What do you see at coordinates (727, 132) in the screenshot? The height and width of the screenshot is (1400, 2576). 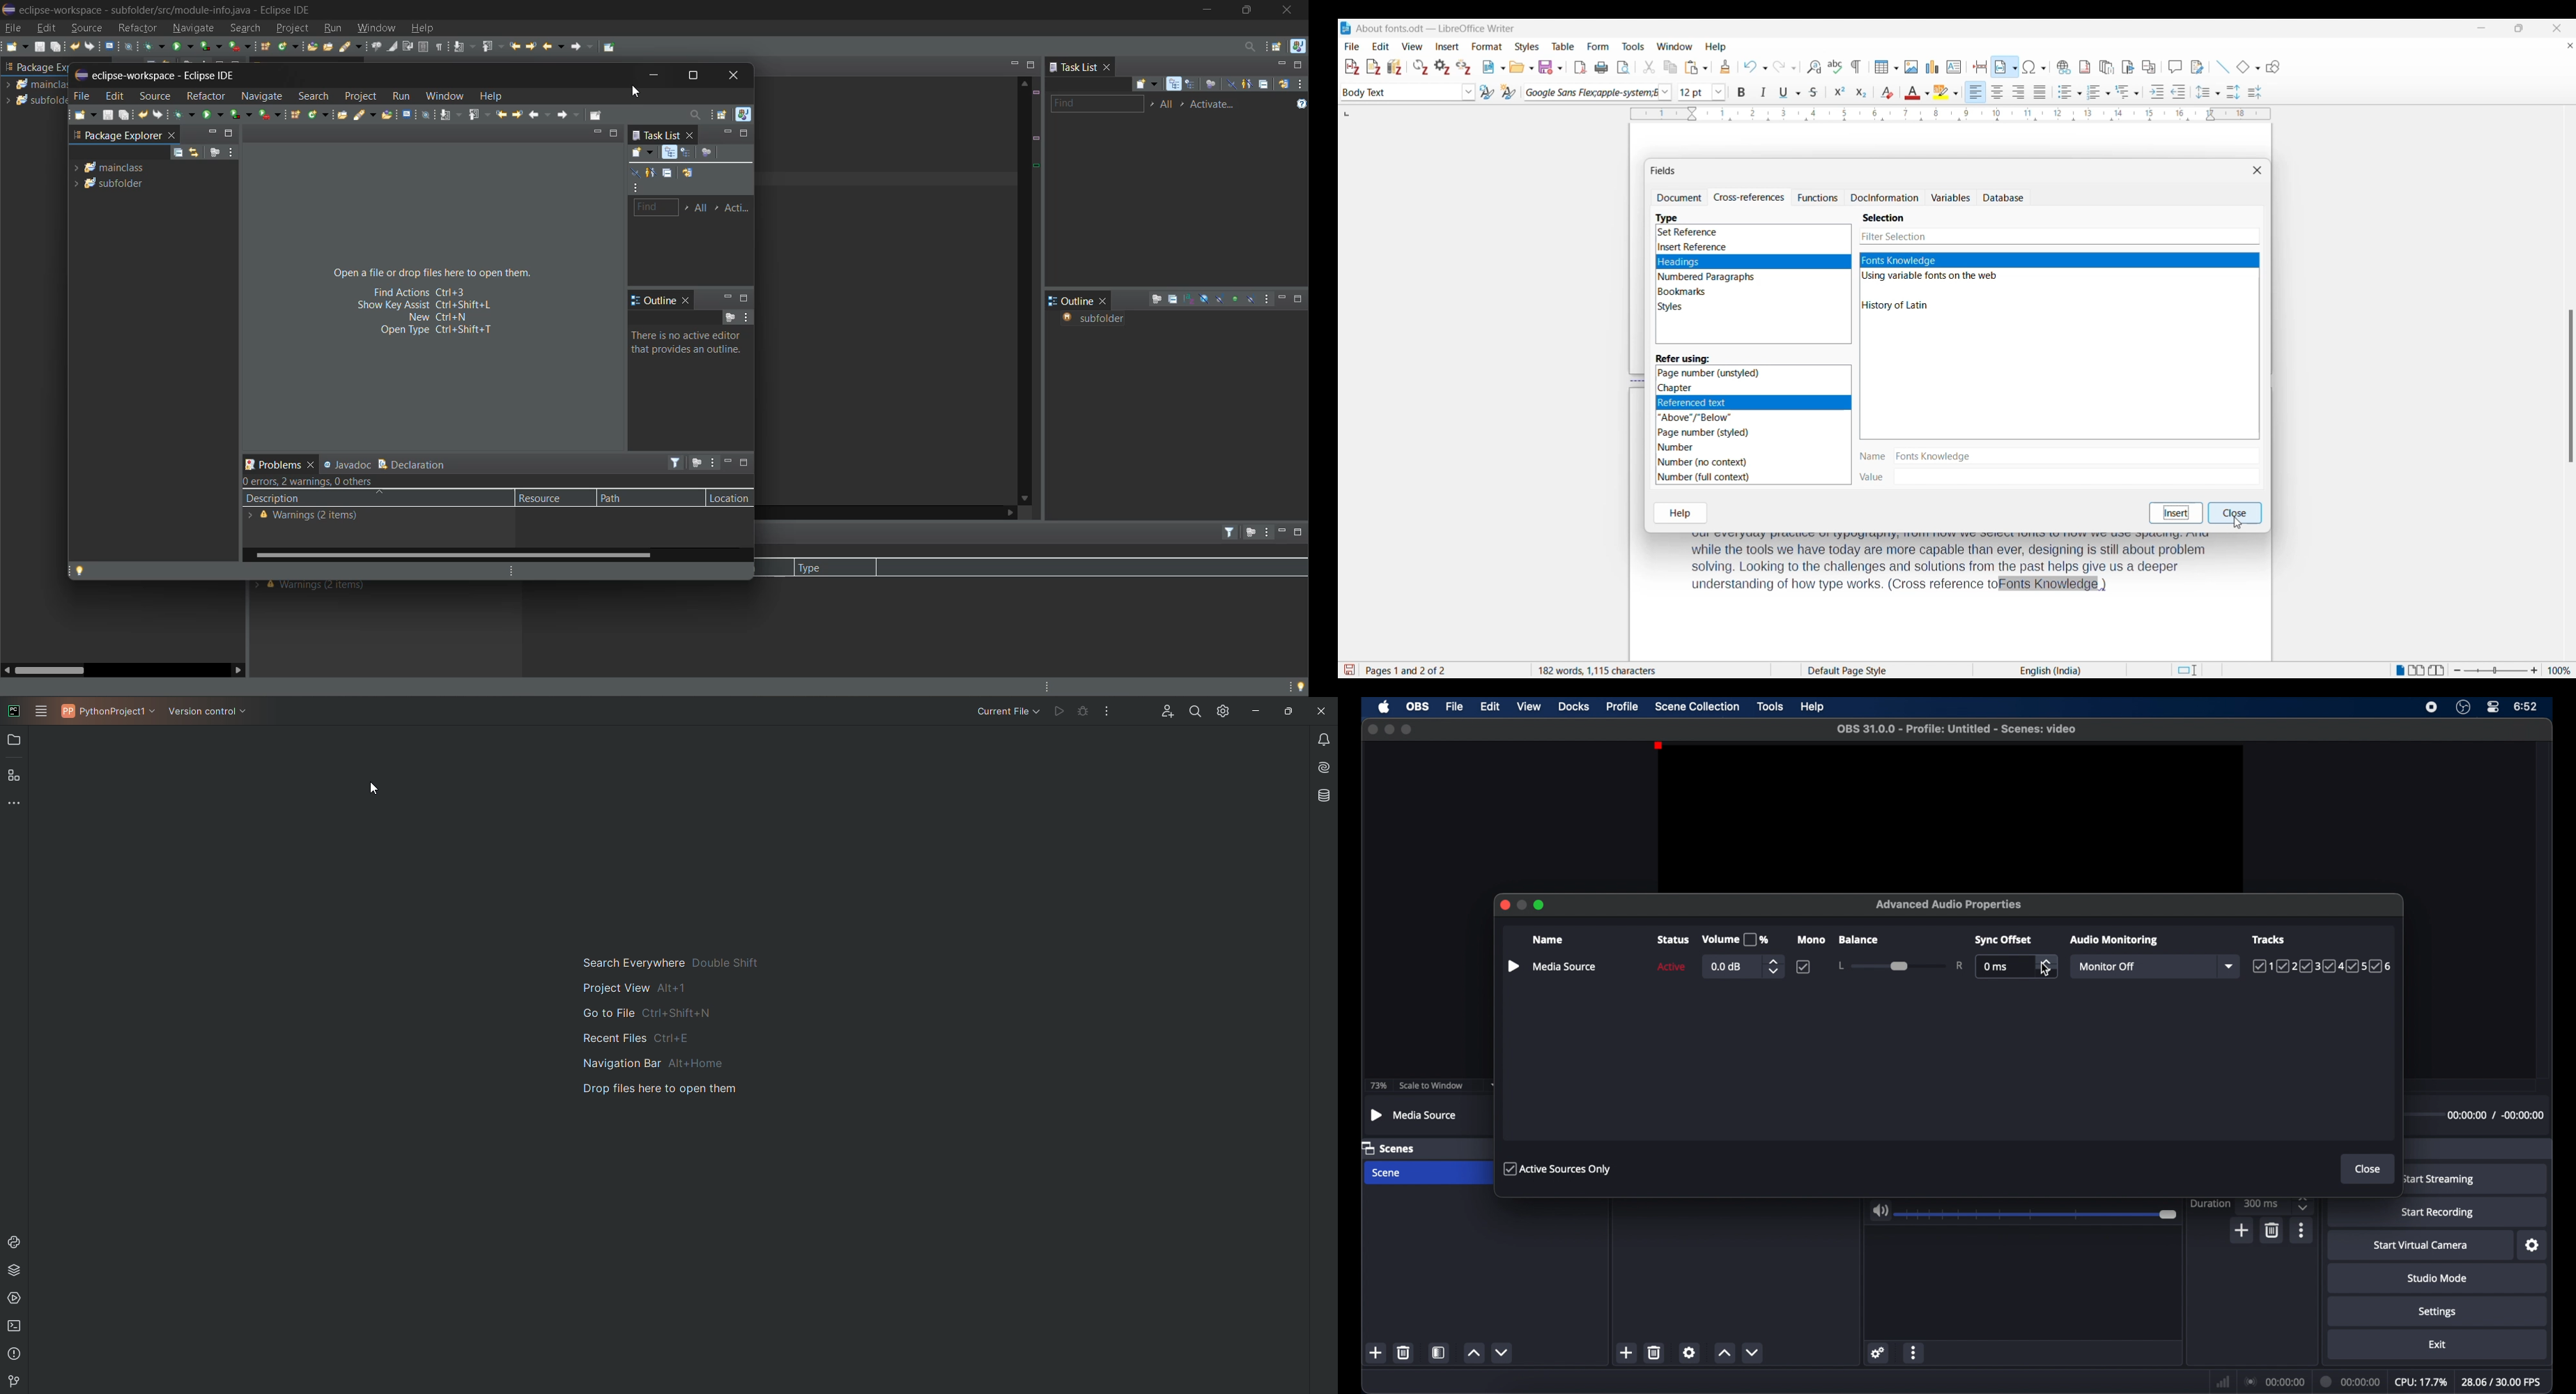 I see `minimize` at bounding box center [727, 132].